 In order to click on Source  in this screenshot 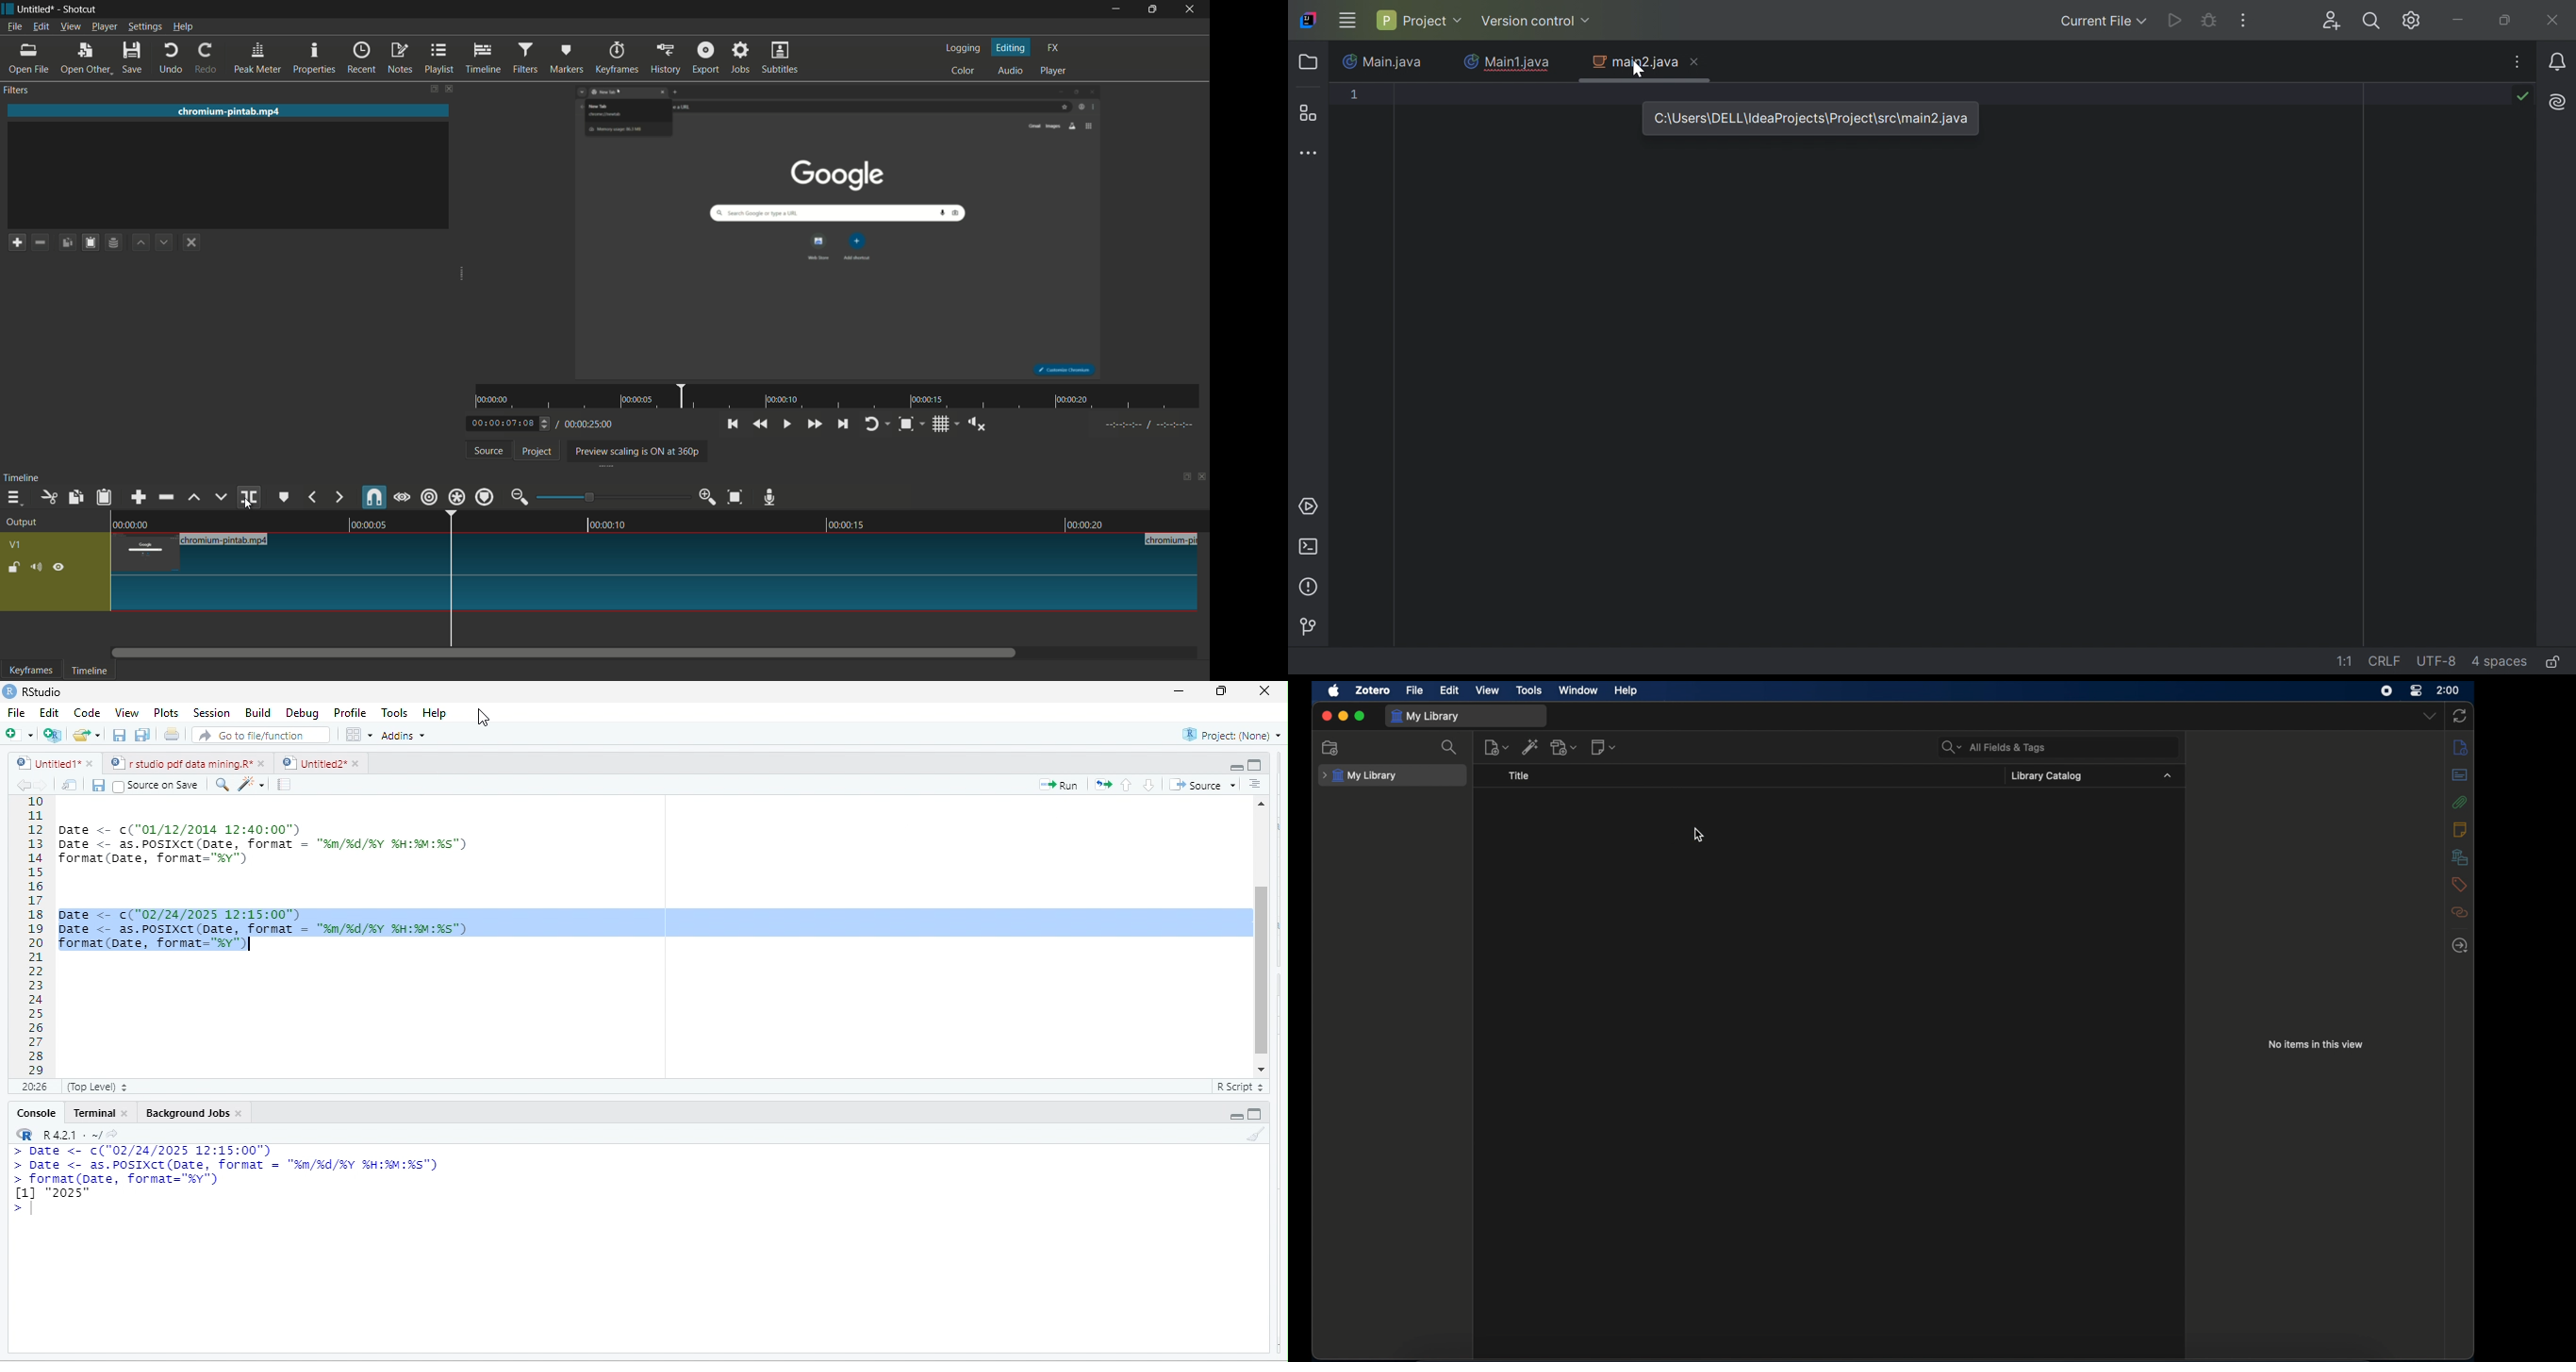, I will do `click(1204, 785)`.